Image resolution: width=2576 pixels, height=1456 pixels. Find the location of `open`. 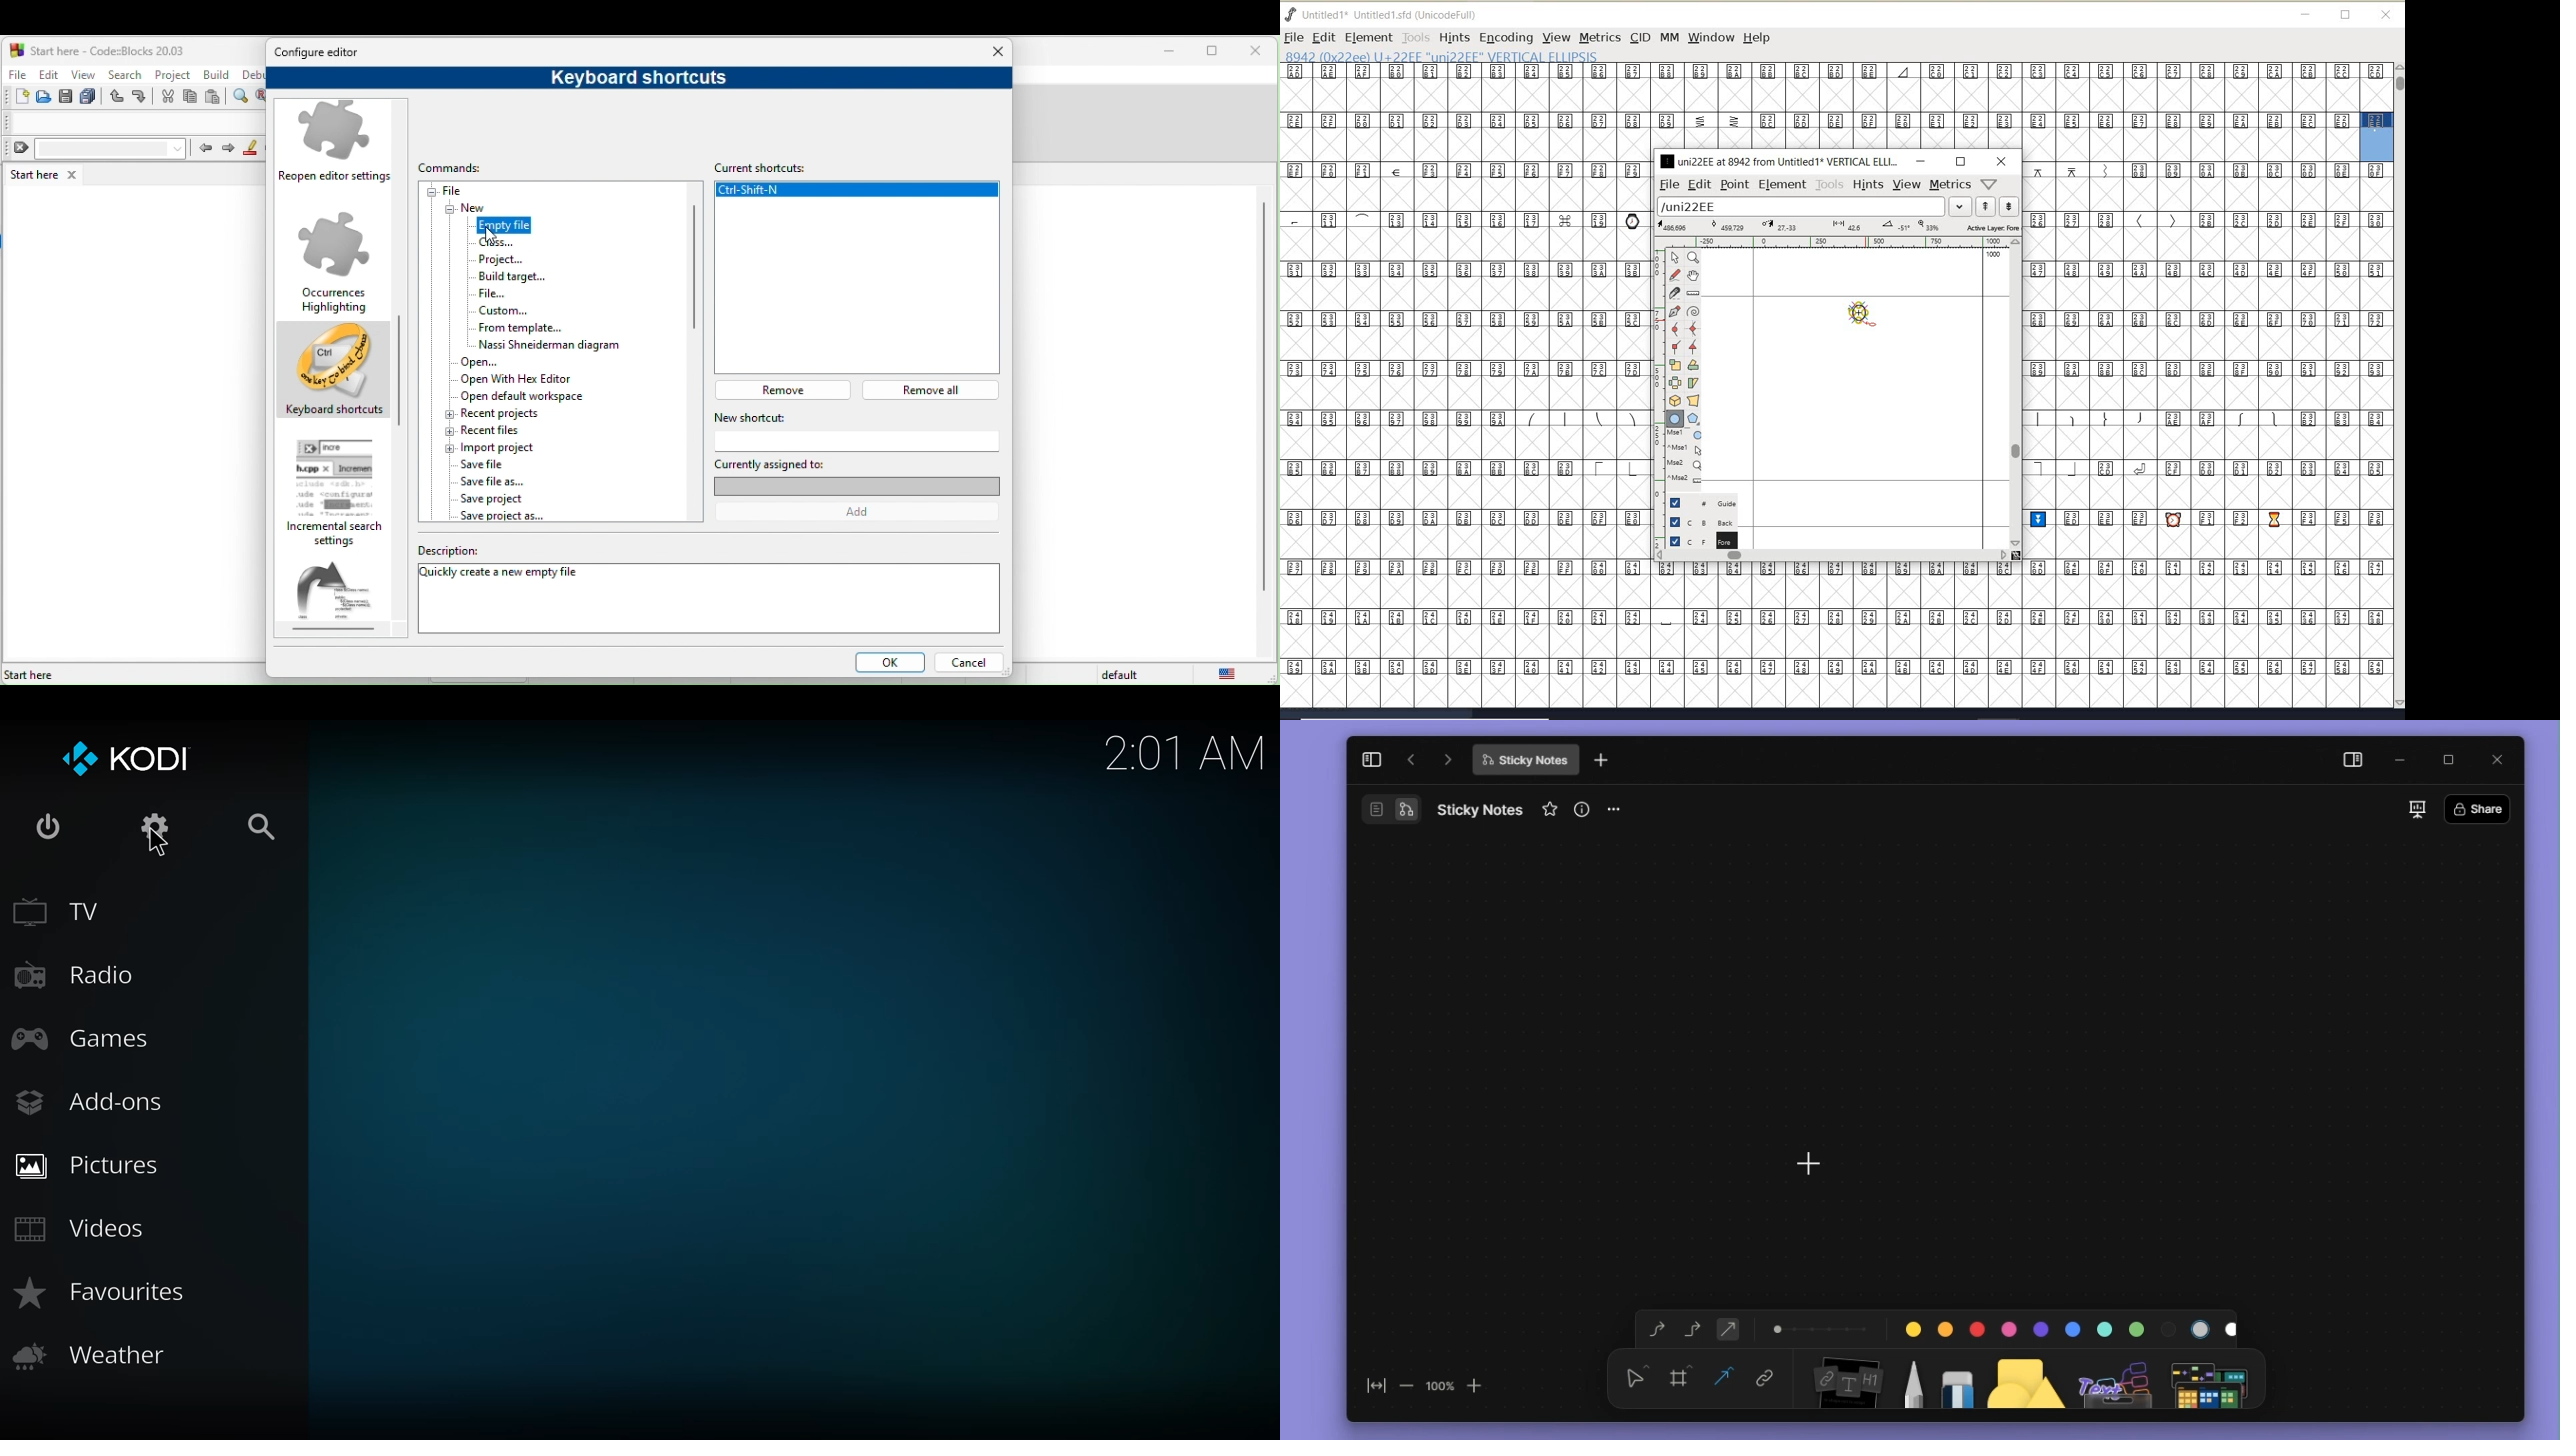

open is located at coordinates (488, 361).